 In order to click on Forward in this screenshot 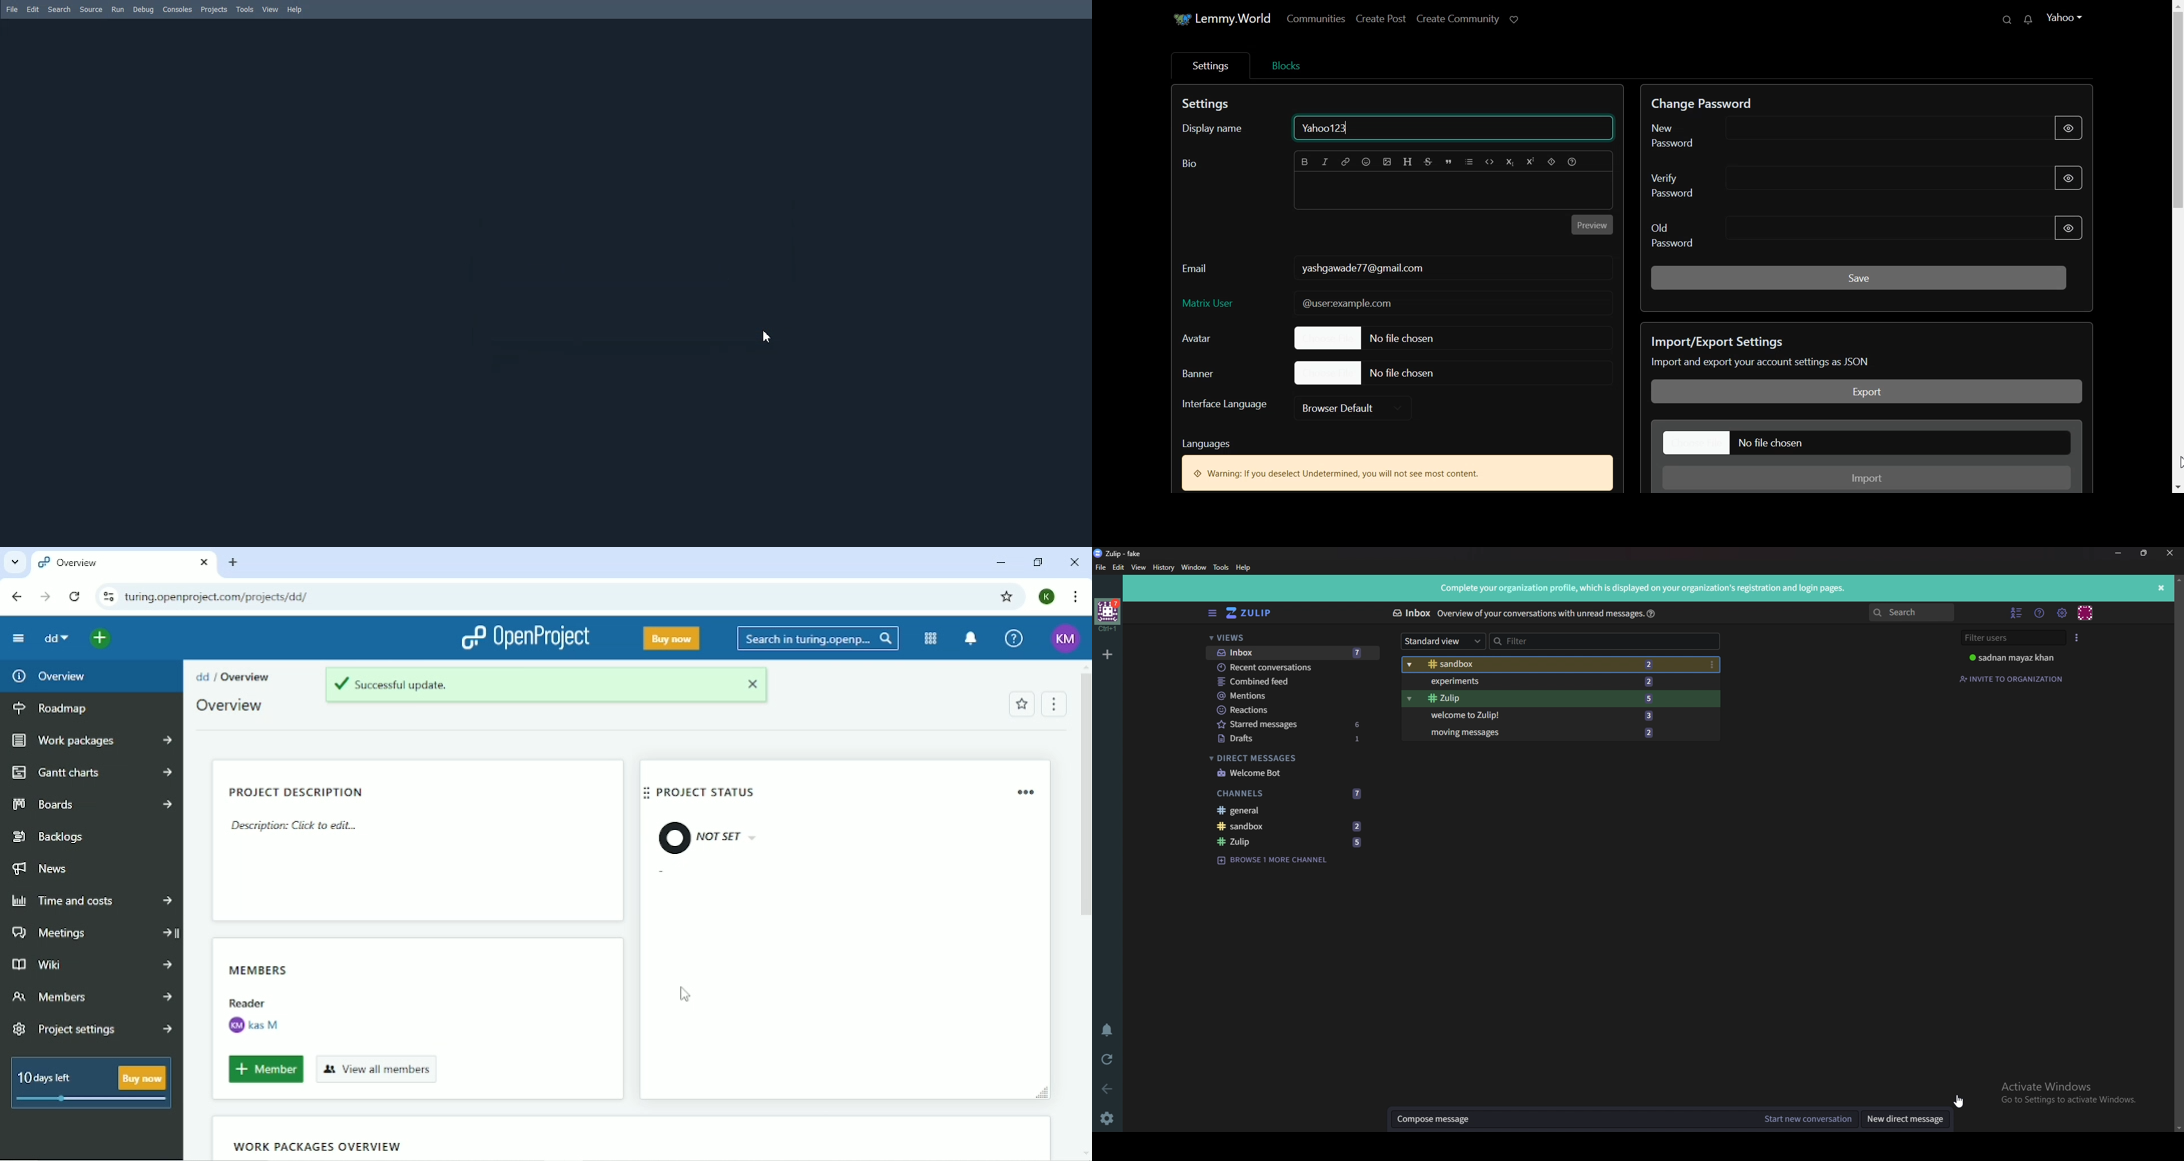, I will do `click(44, 597)`.